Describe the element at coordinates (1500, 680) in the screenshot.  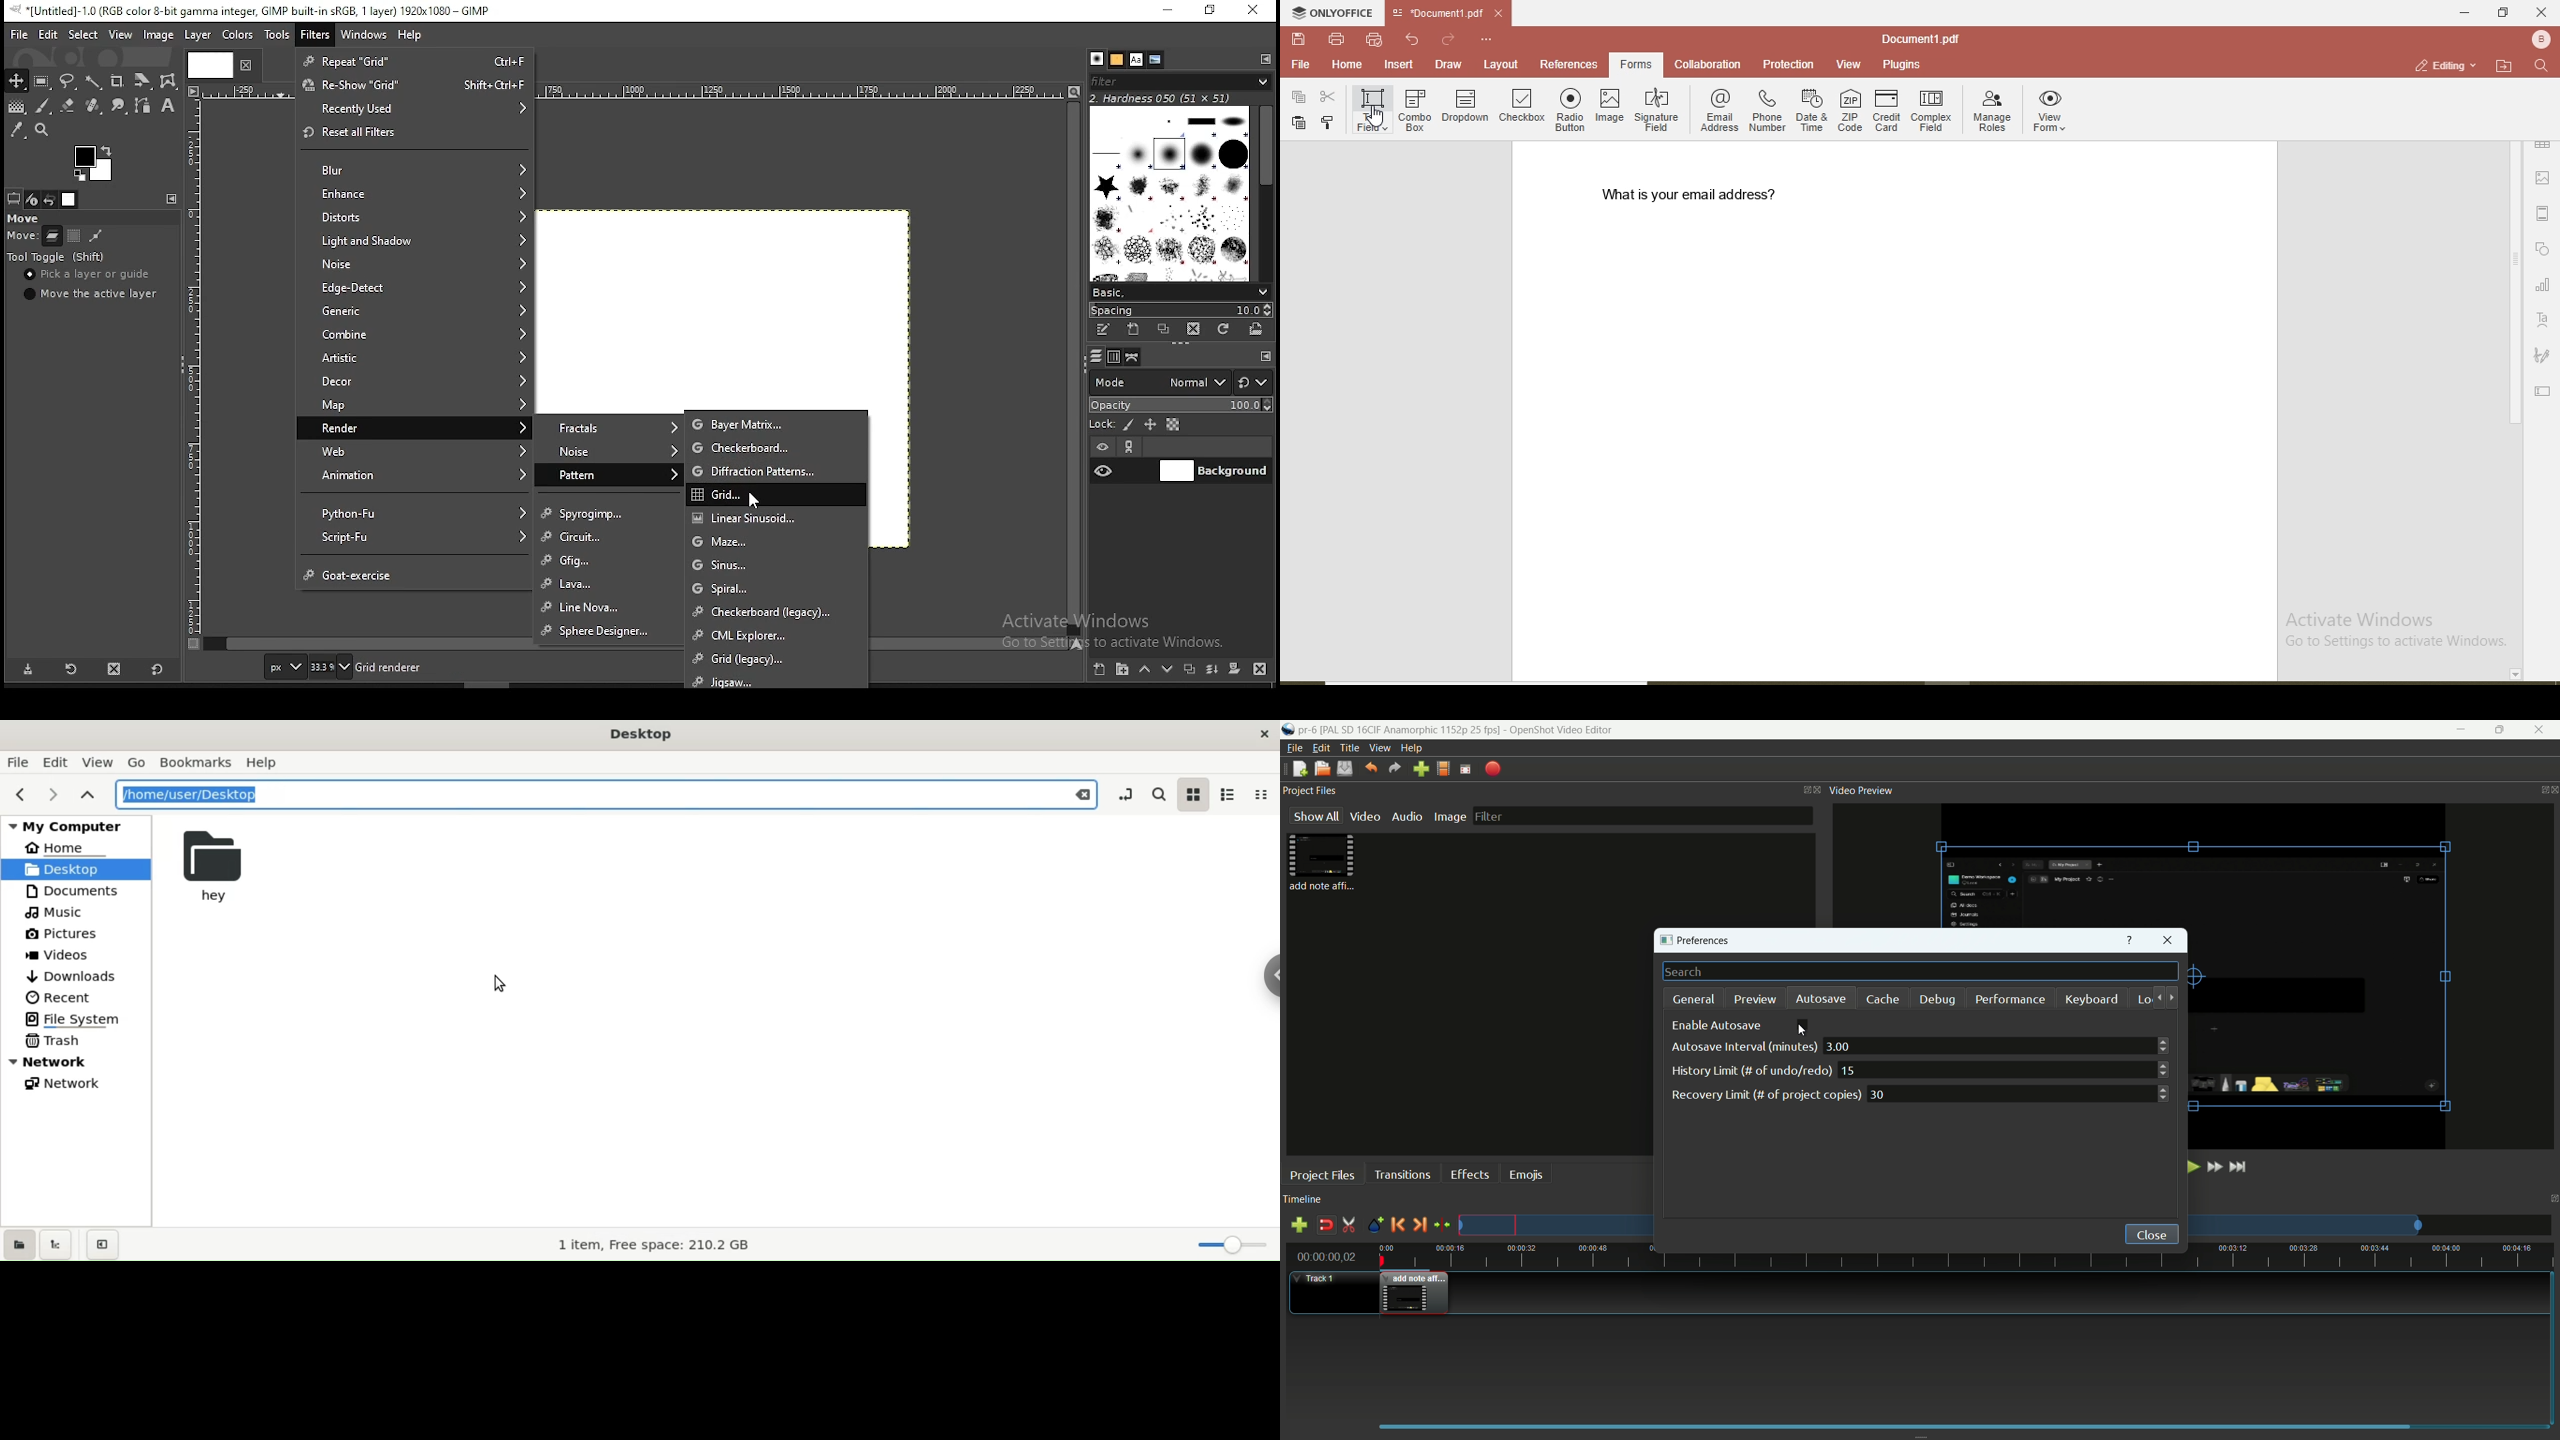
I see `horizontal scroll bar` at that location.